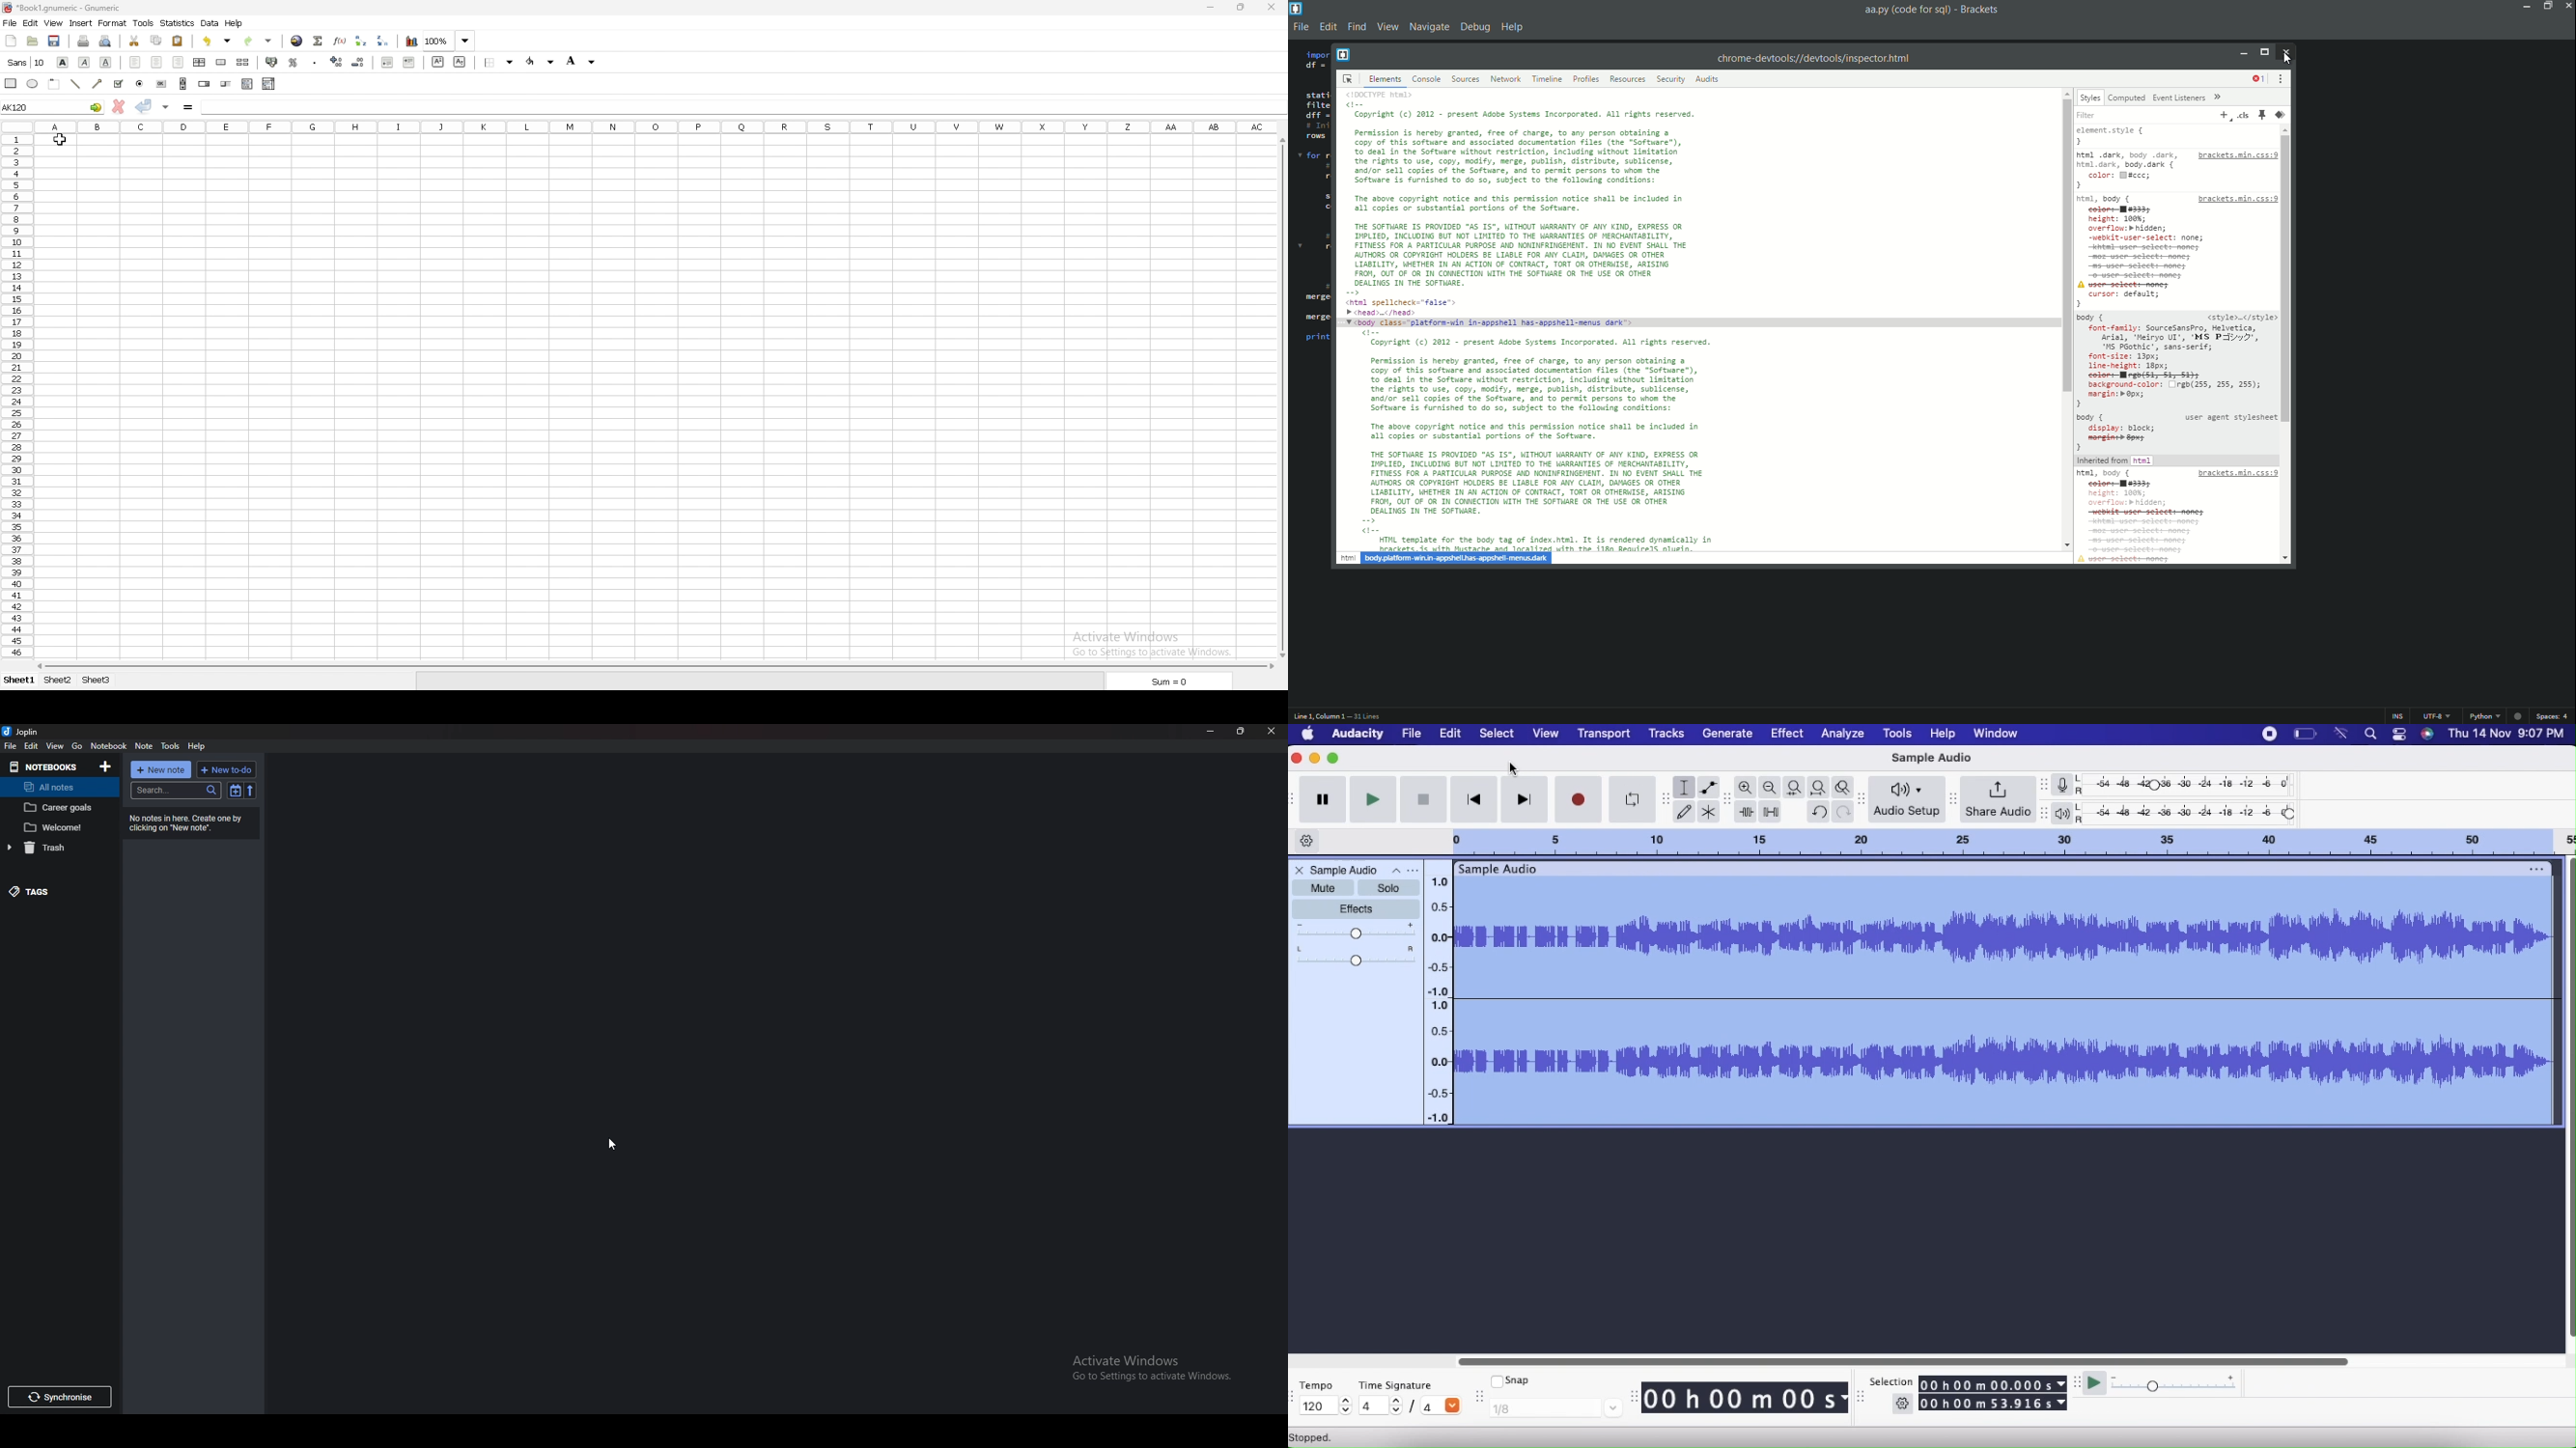  What do you see at coordinates (2237, 156) in the screenshot?
I see `brackets.min.css:9` at bounding box center [2237, 156].